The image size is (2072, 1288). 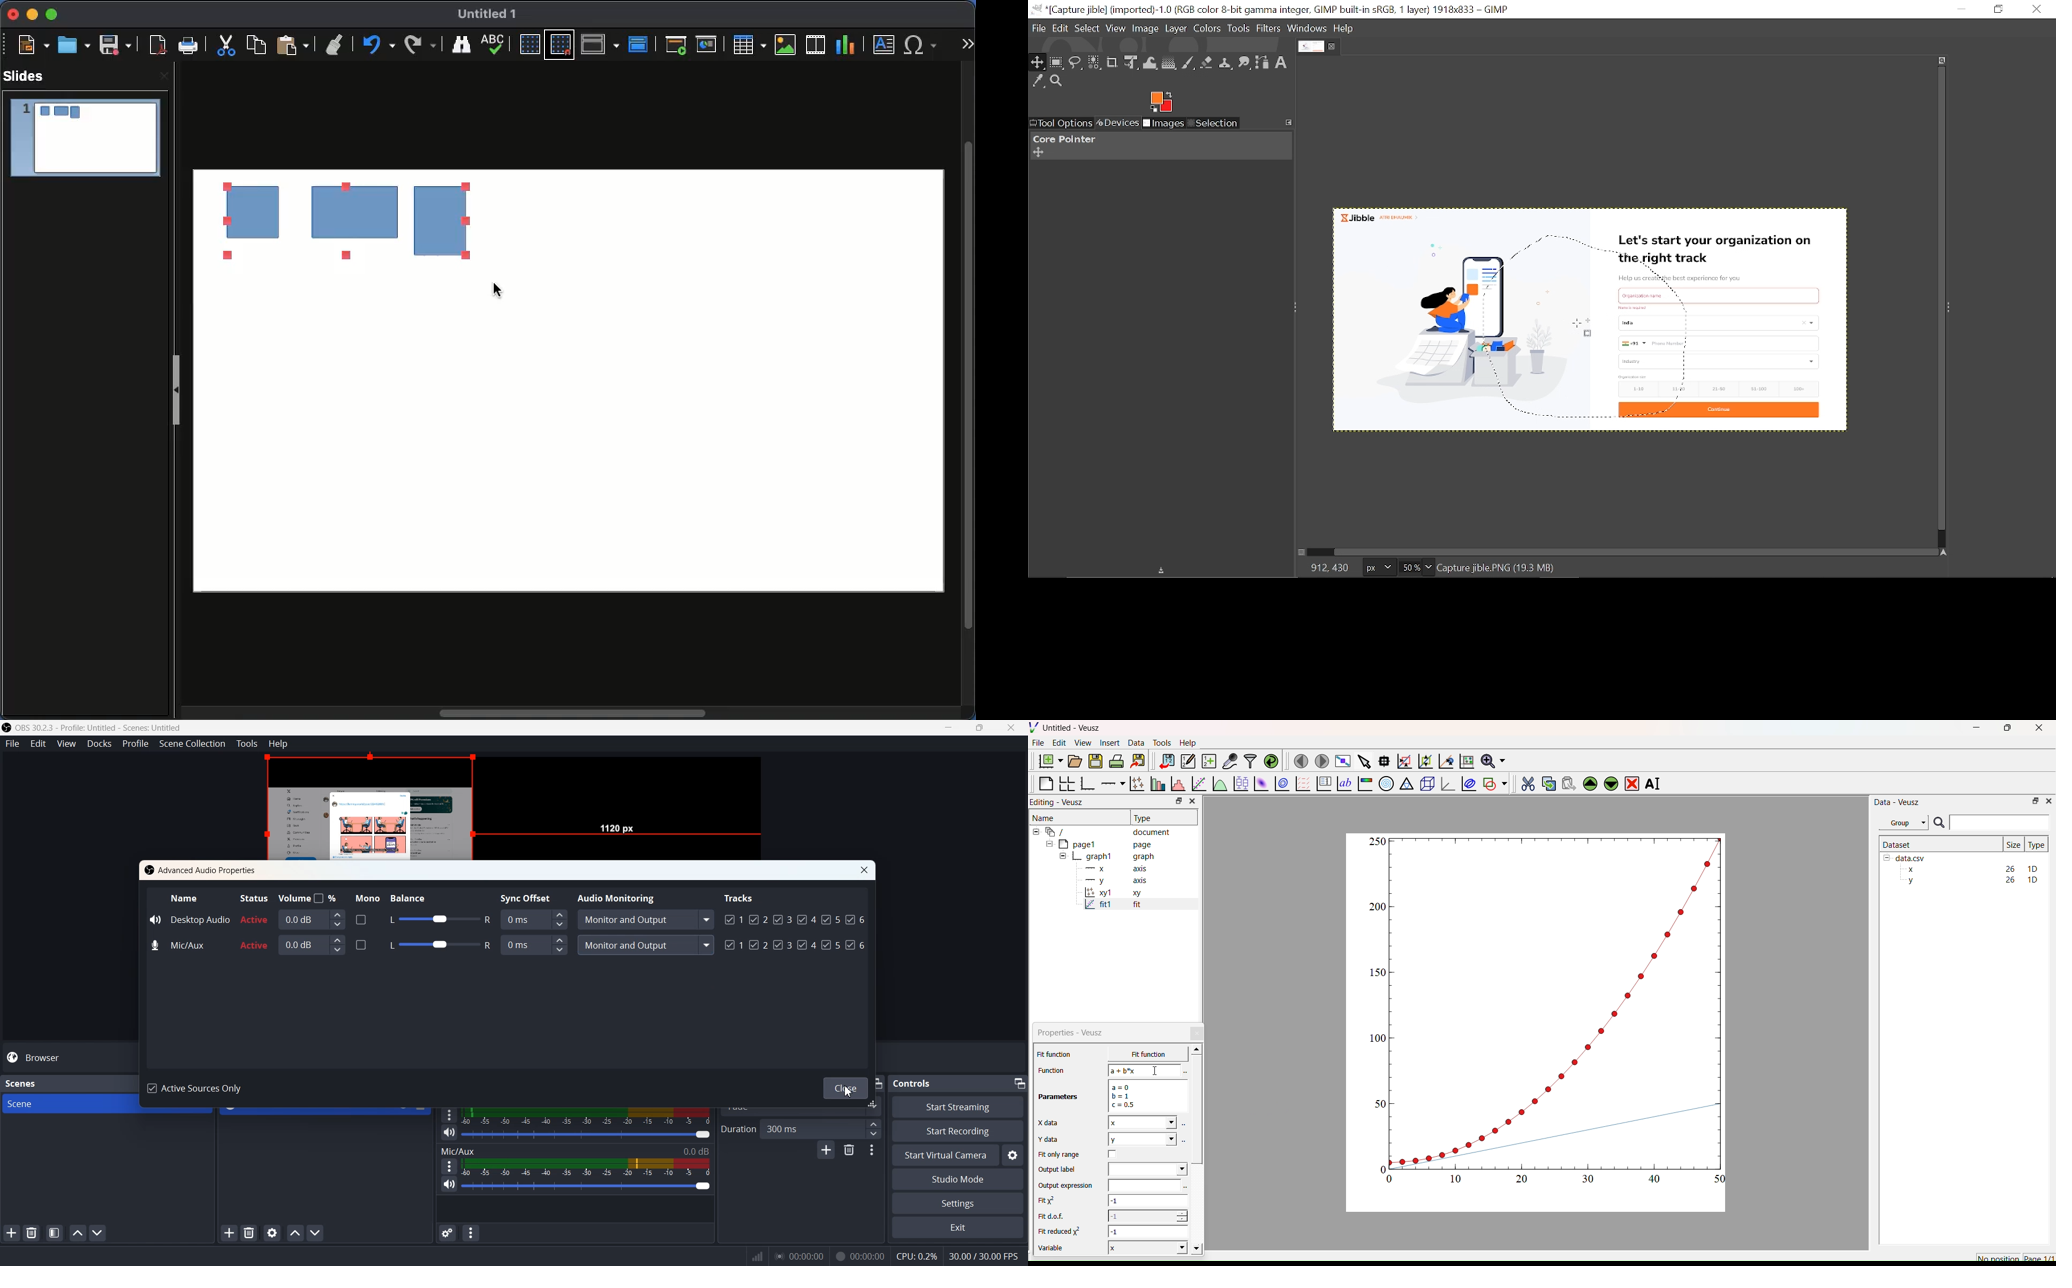 What do you see at coordinates (273, 1232) in the screenshot?
I see `Open source properties` at bounding box center [273, 1232].